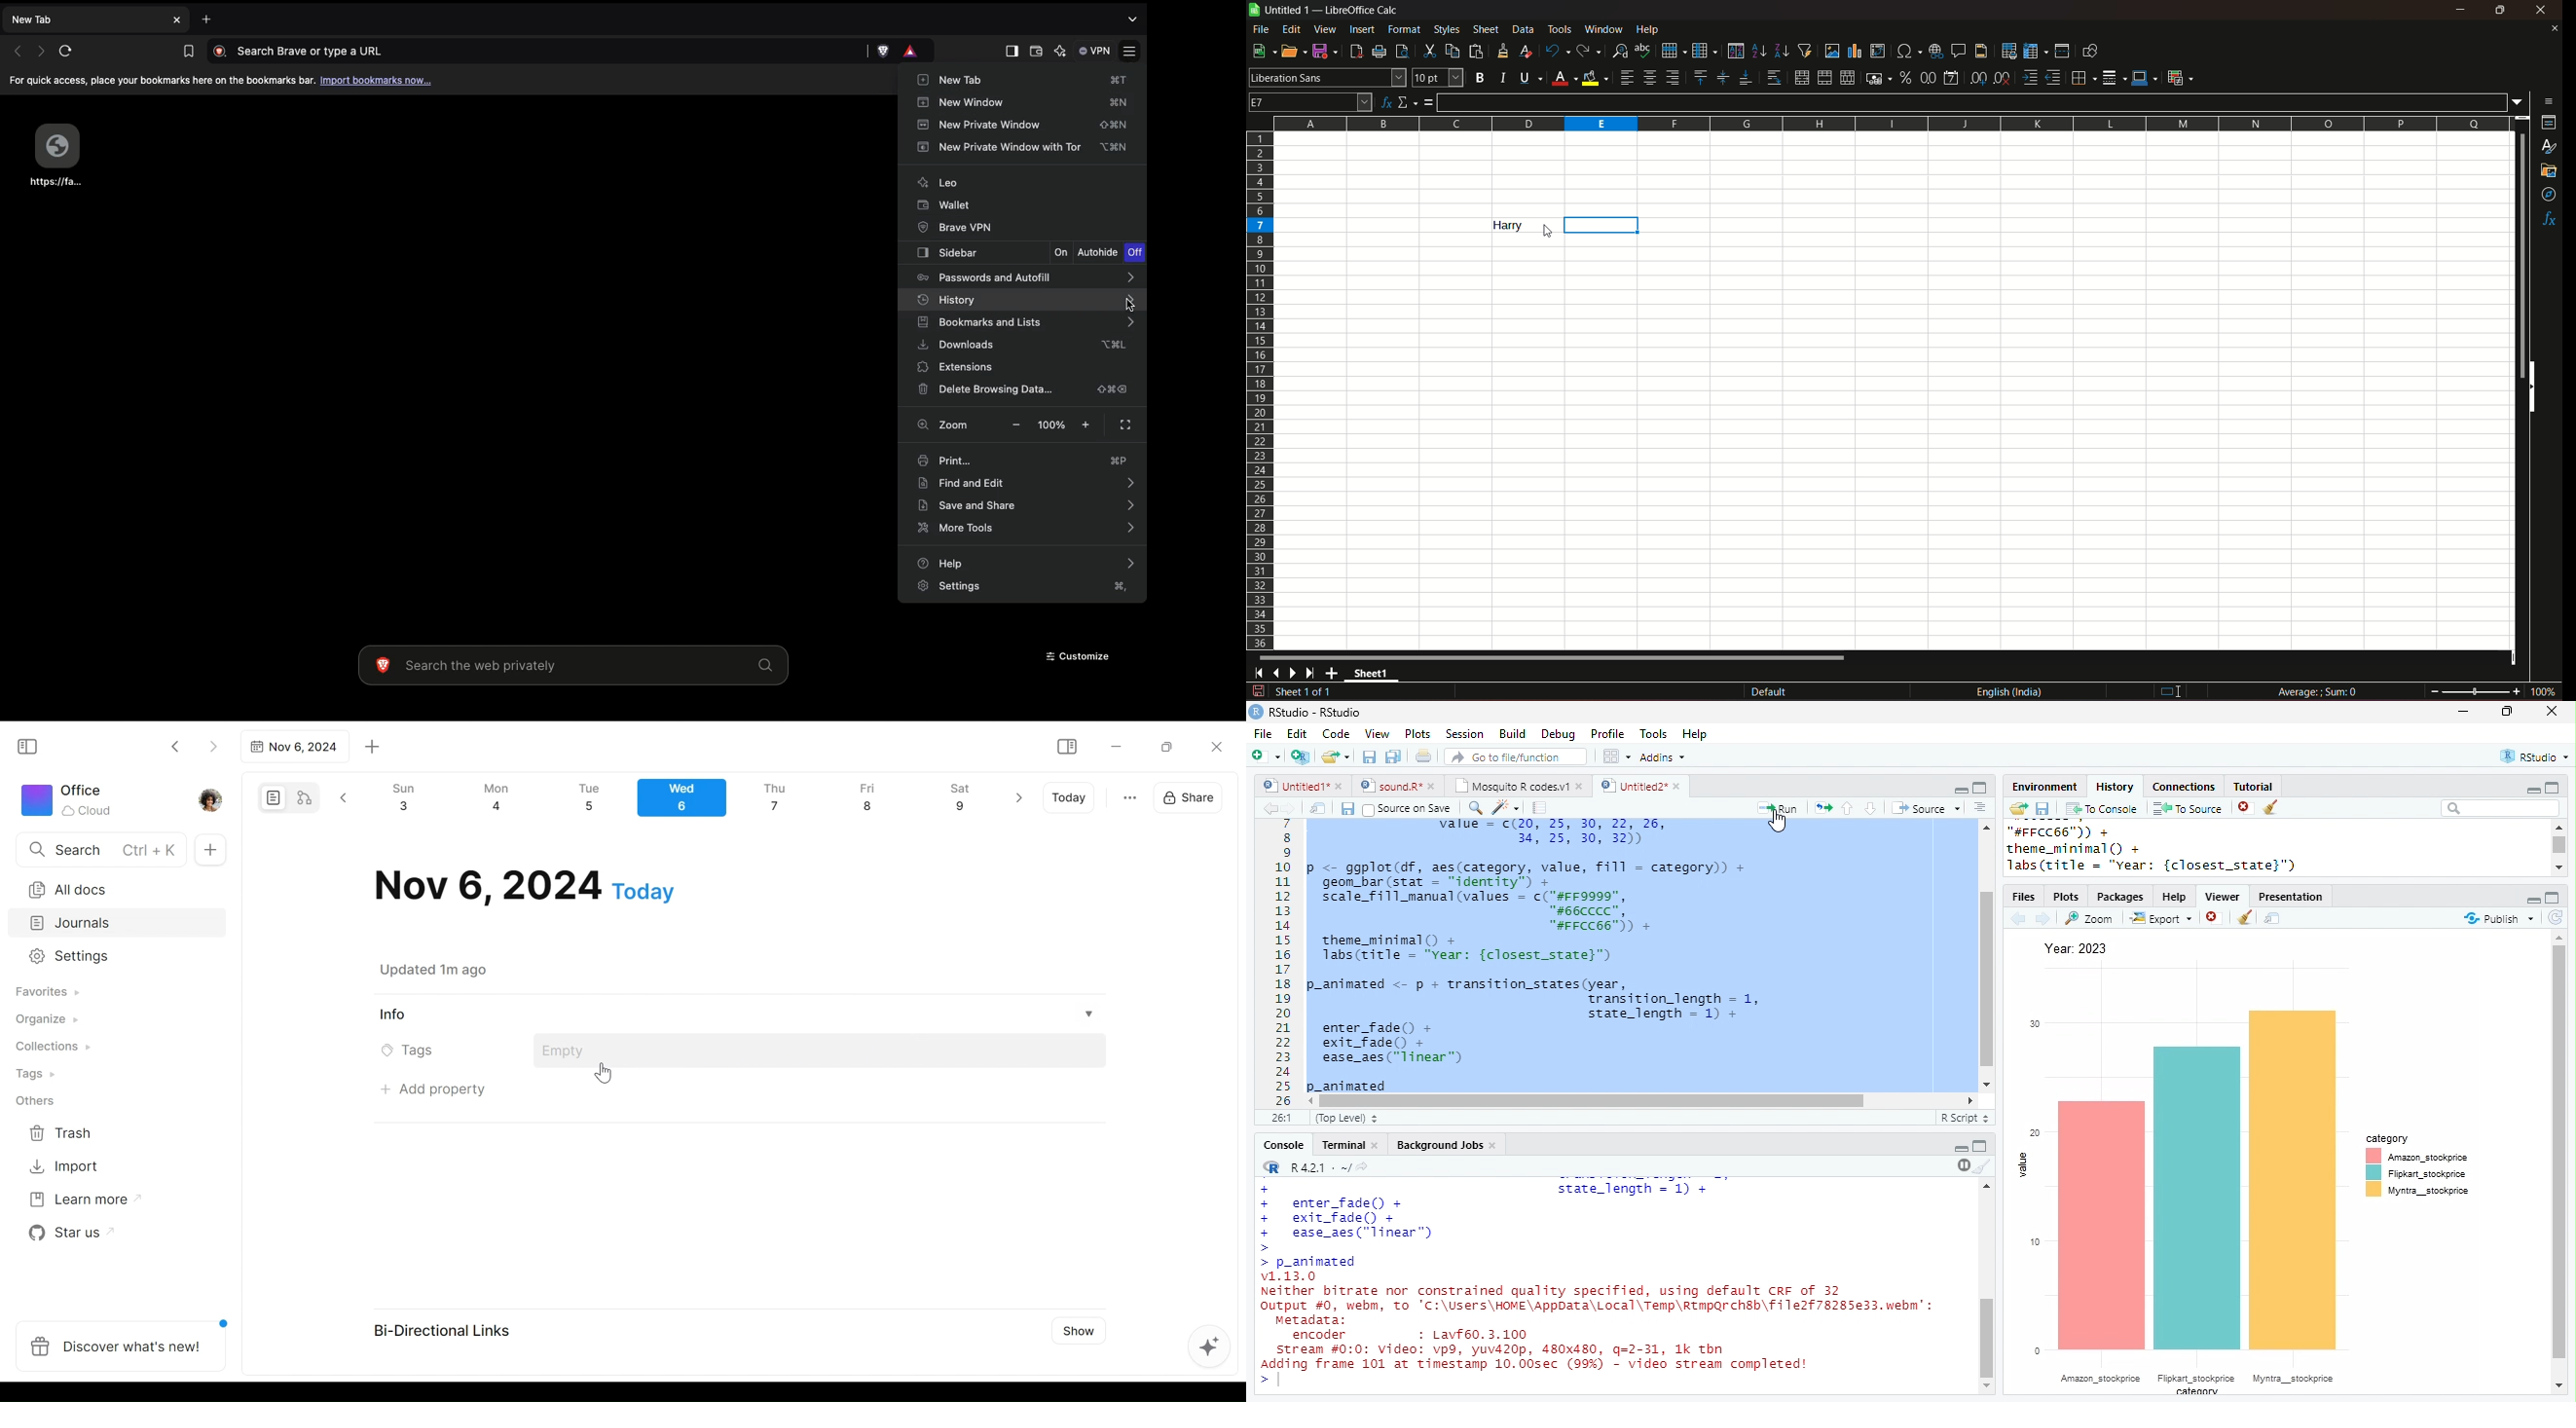 This screenshot has width=2576, height=1428. Describe the element at coordinates (1780, 808) in the screenshot. I see `Run` at that location.